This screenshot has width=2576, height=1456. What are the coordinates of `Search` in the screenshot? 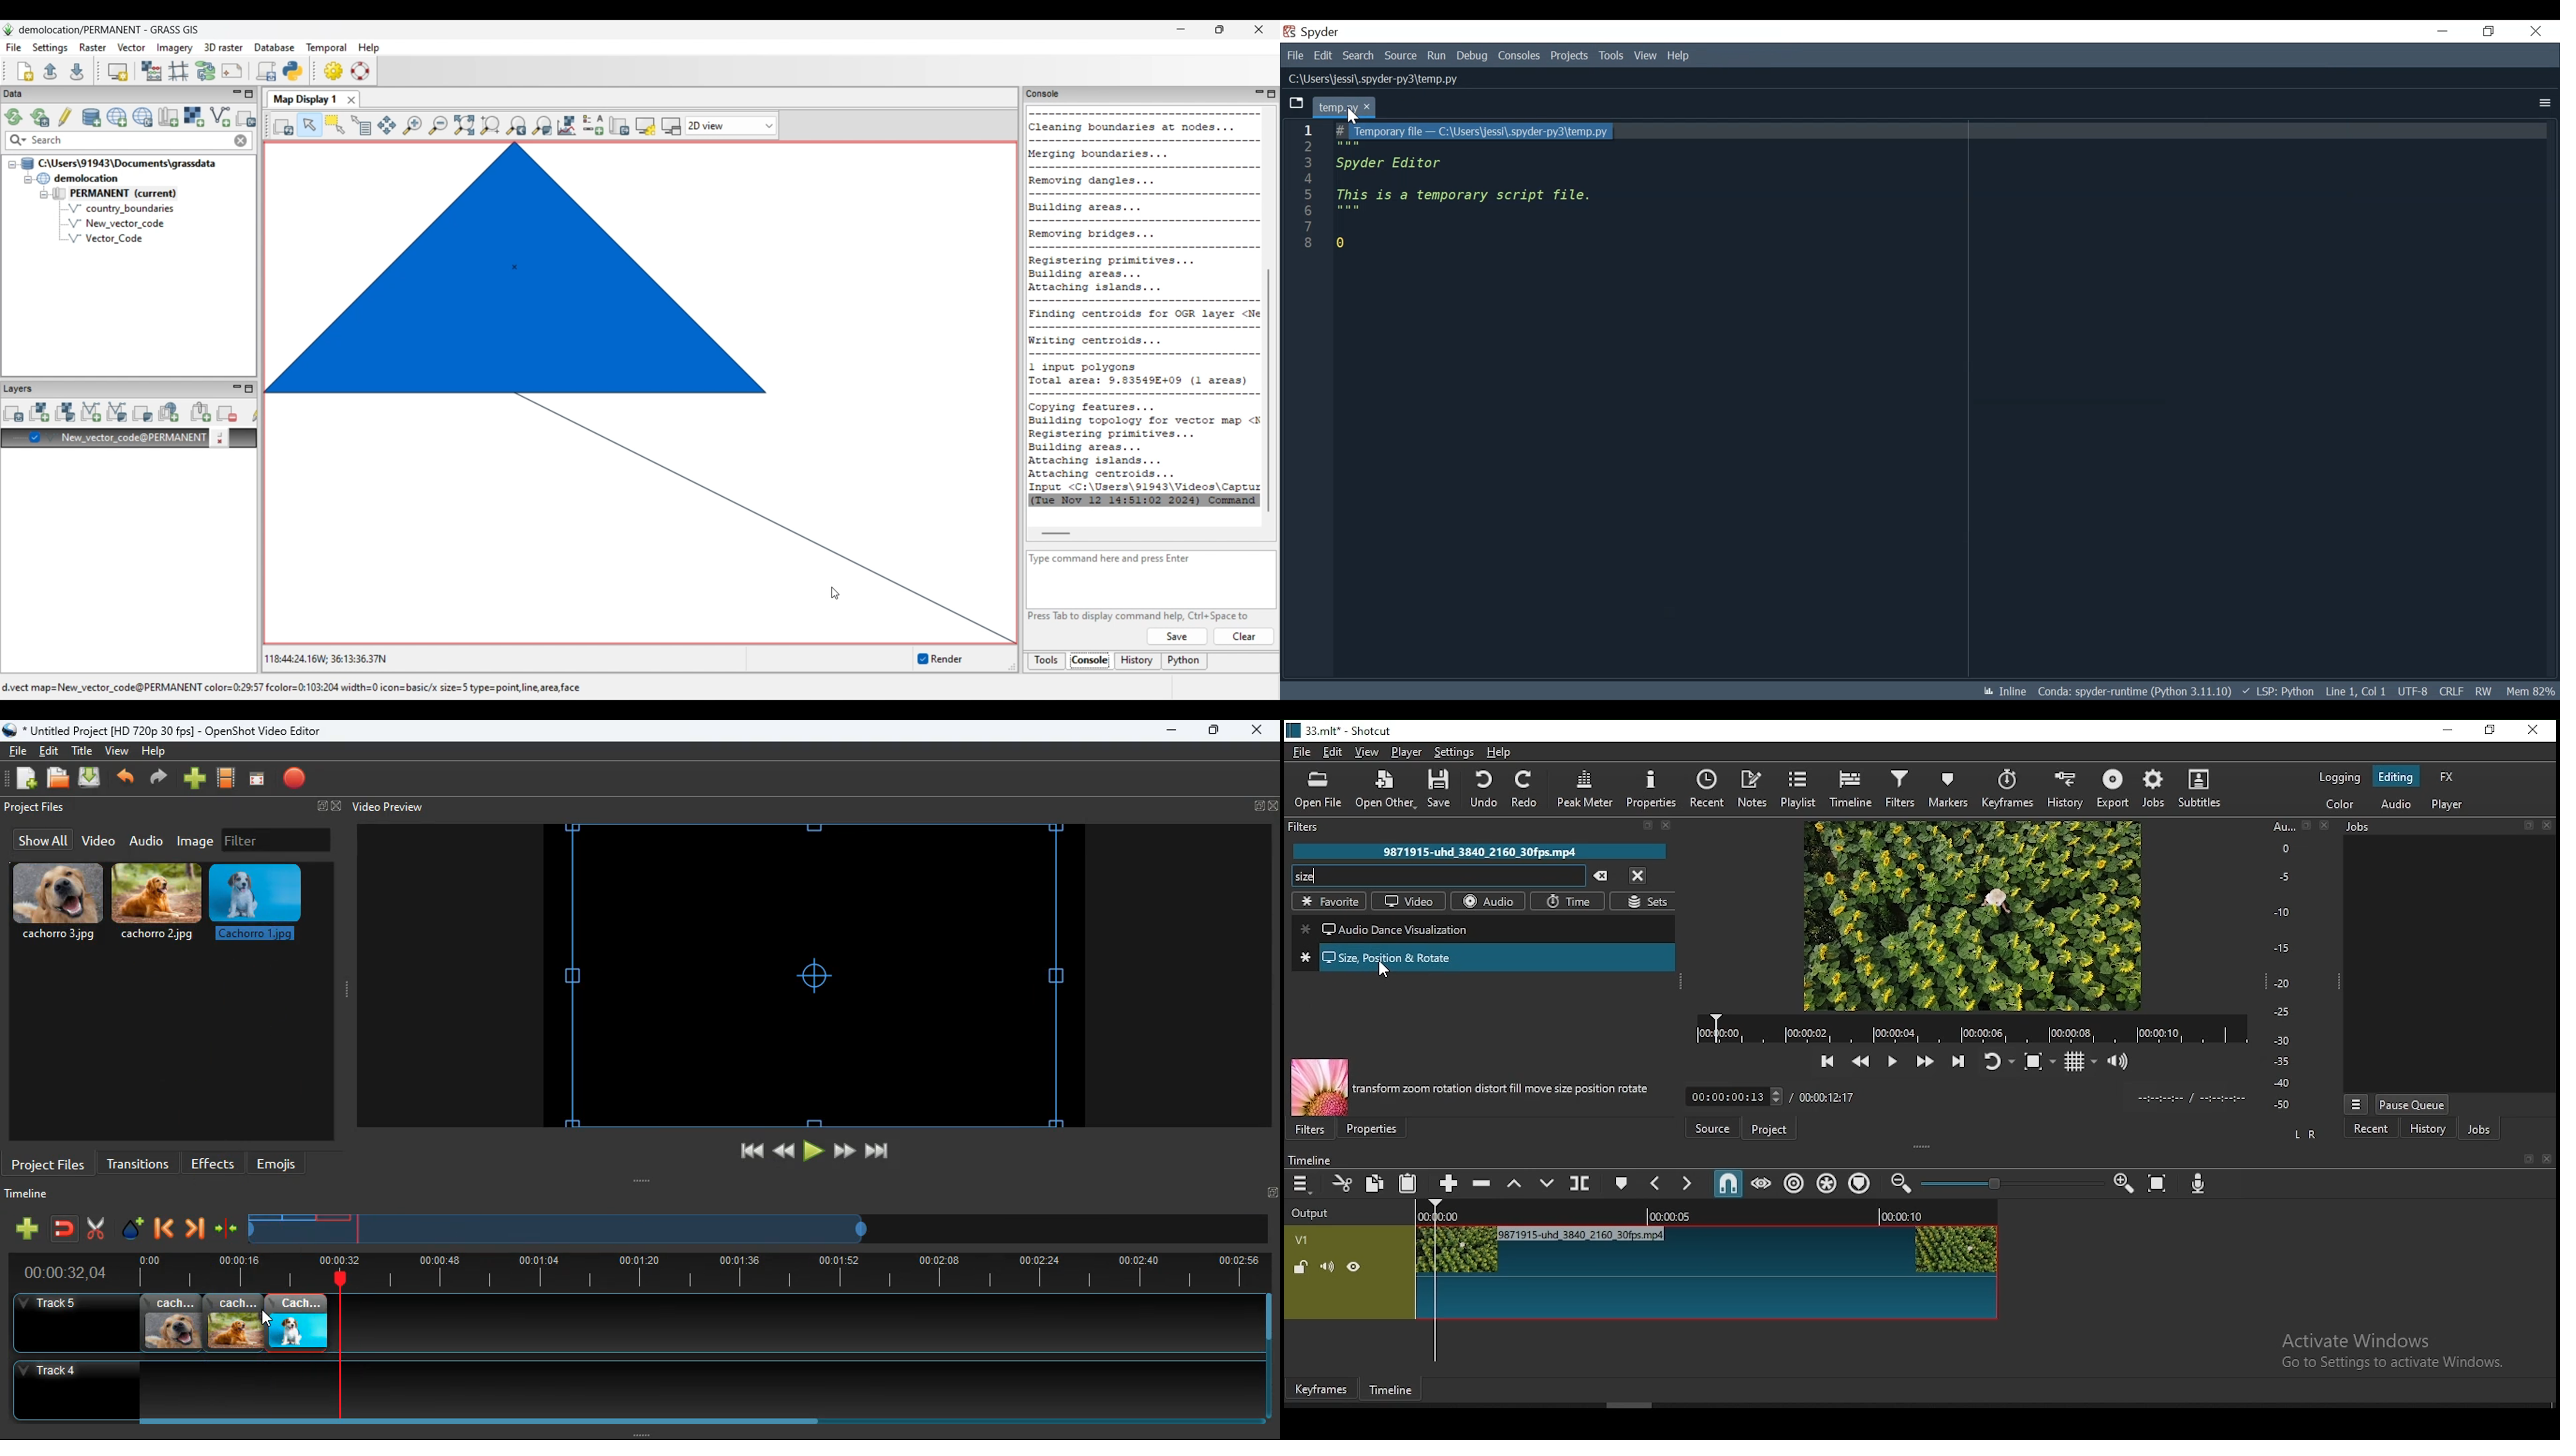 It's located at (1359, 57).